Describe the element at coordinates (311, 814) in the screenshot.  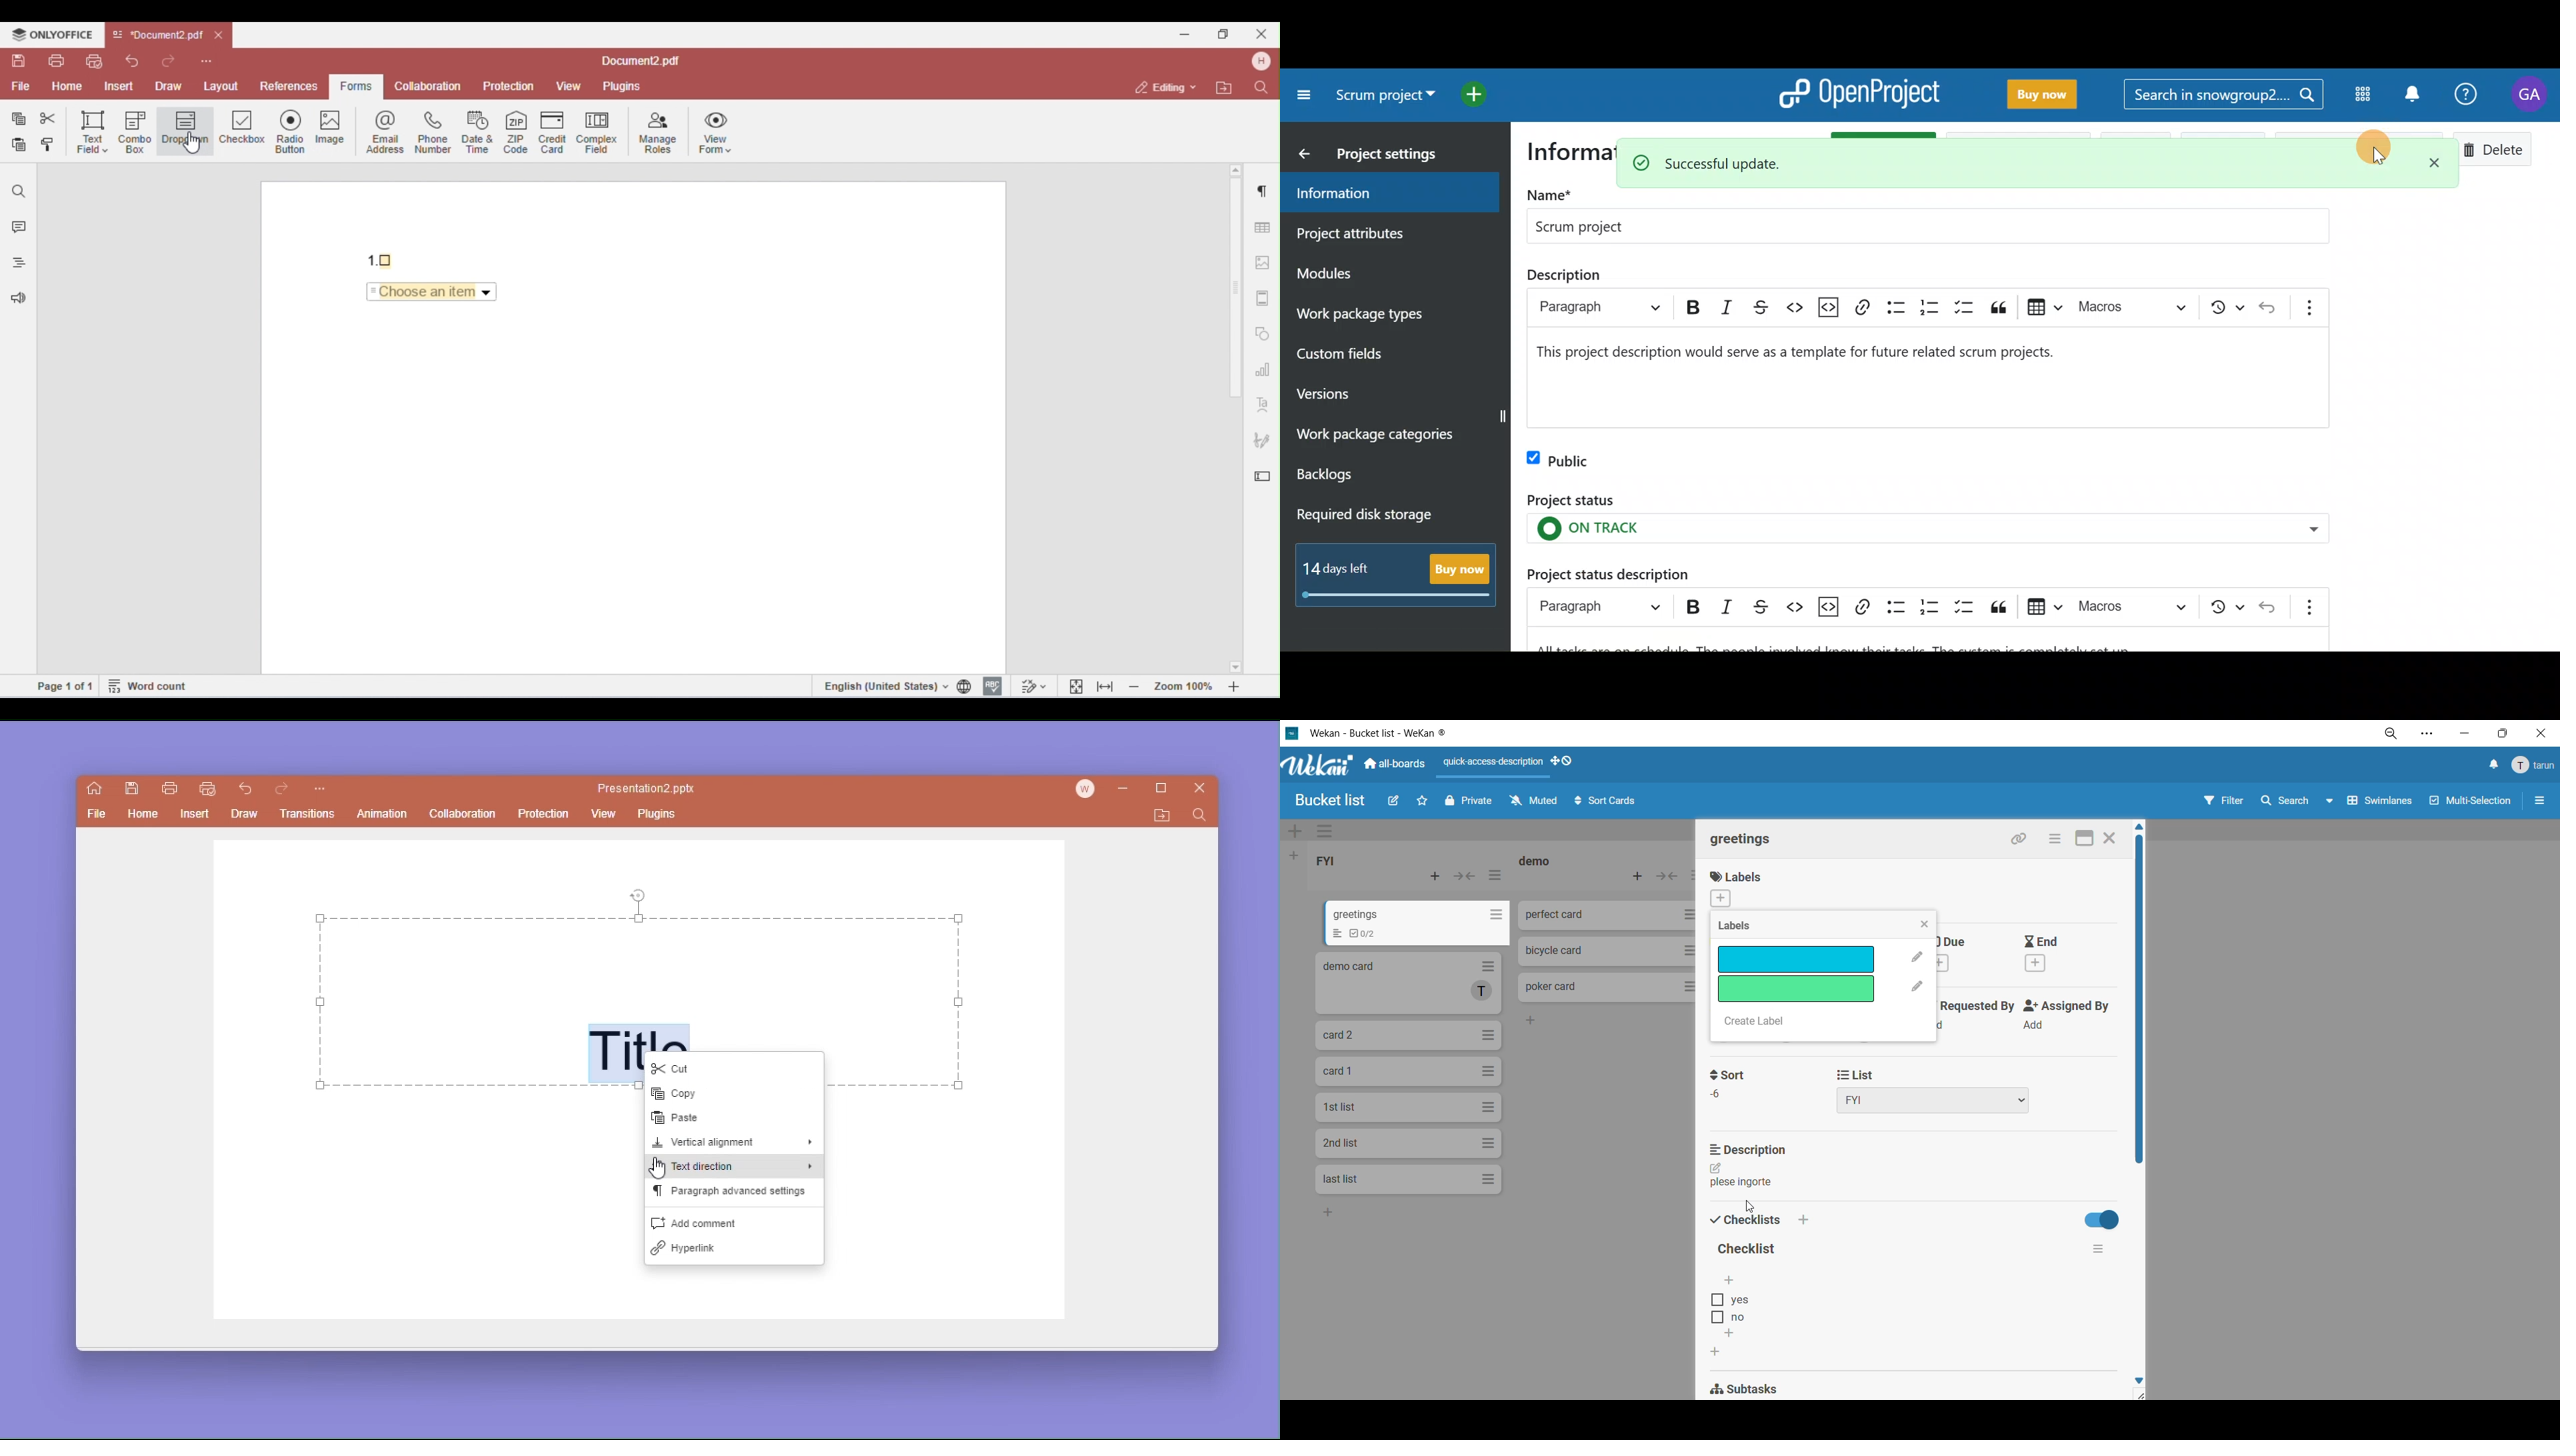
I see `transitions` at that location.